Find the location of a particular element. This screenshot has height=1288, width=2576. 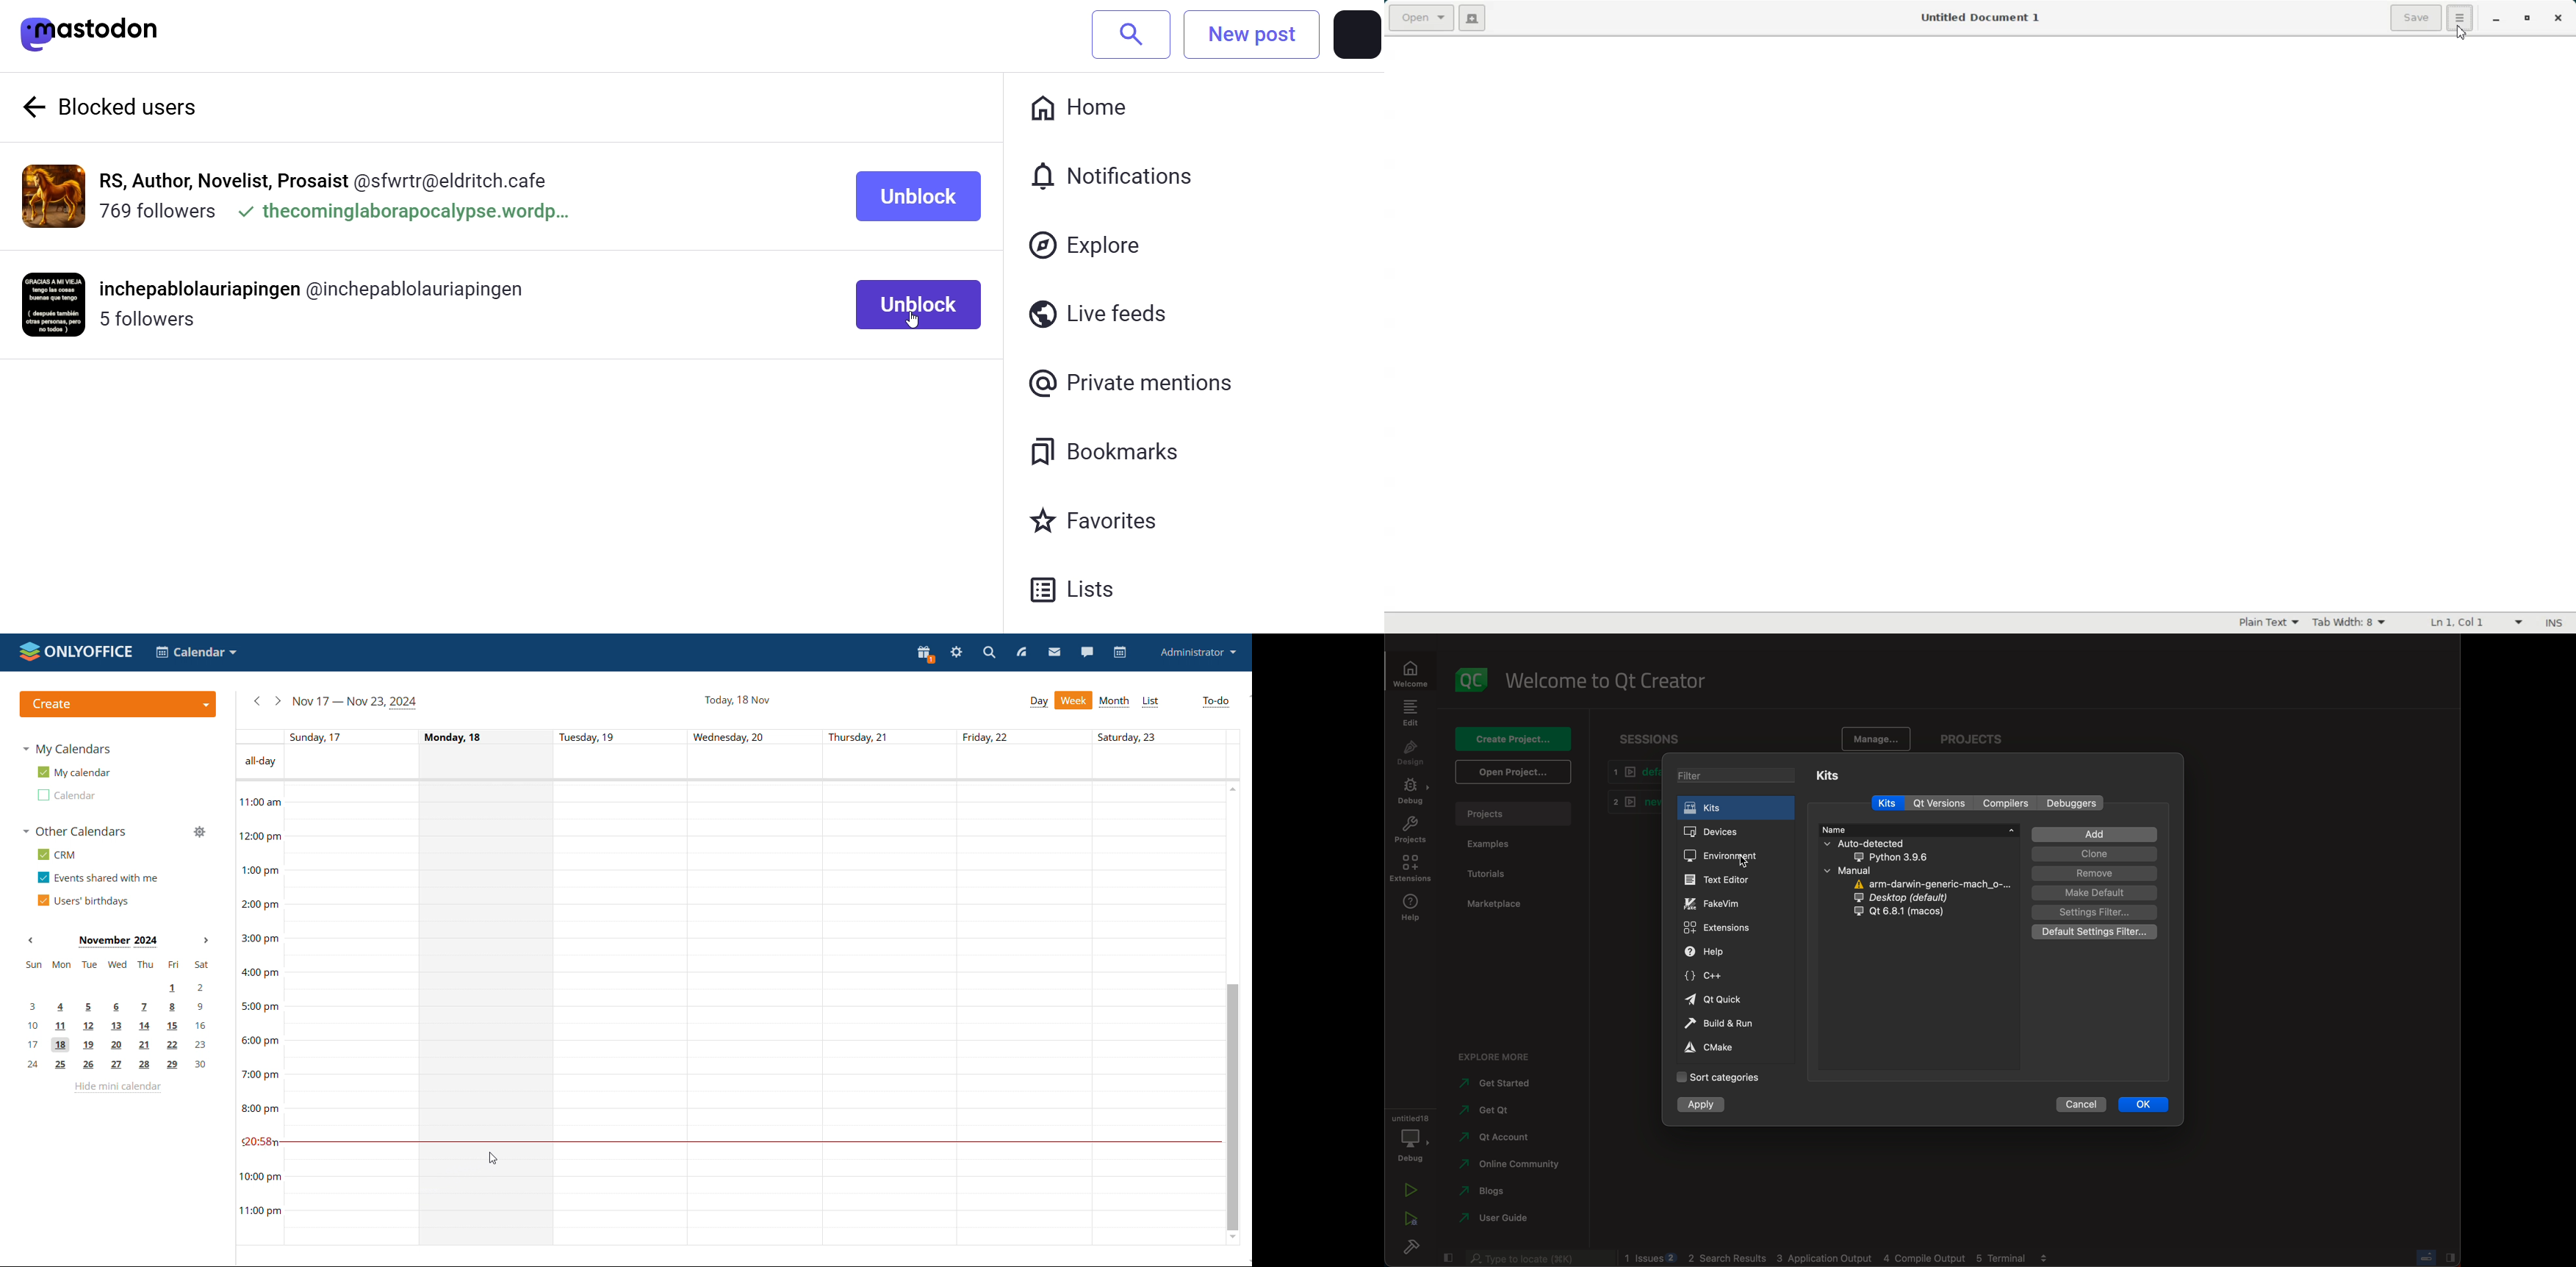

manual is located at coordinates (1861, 870).